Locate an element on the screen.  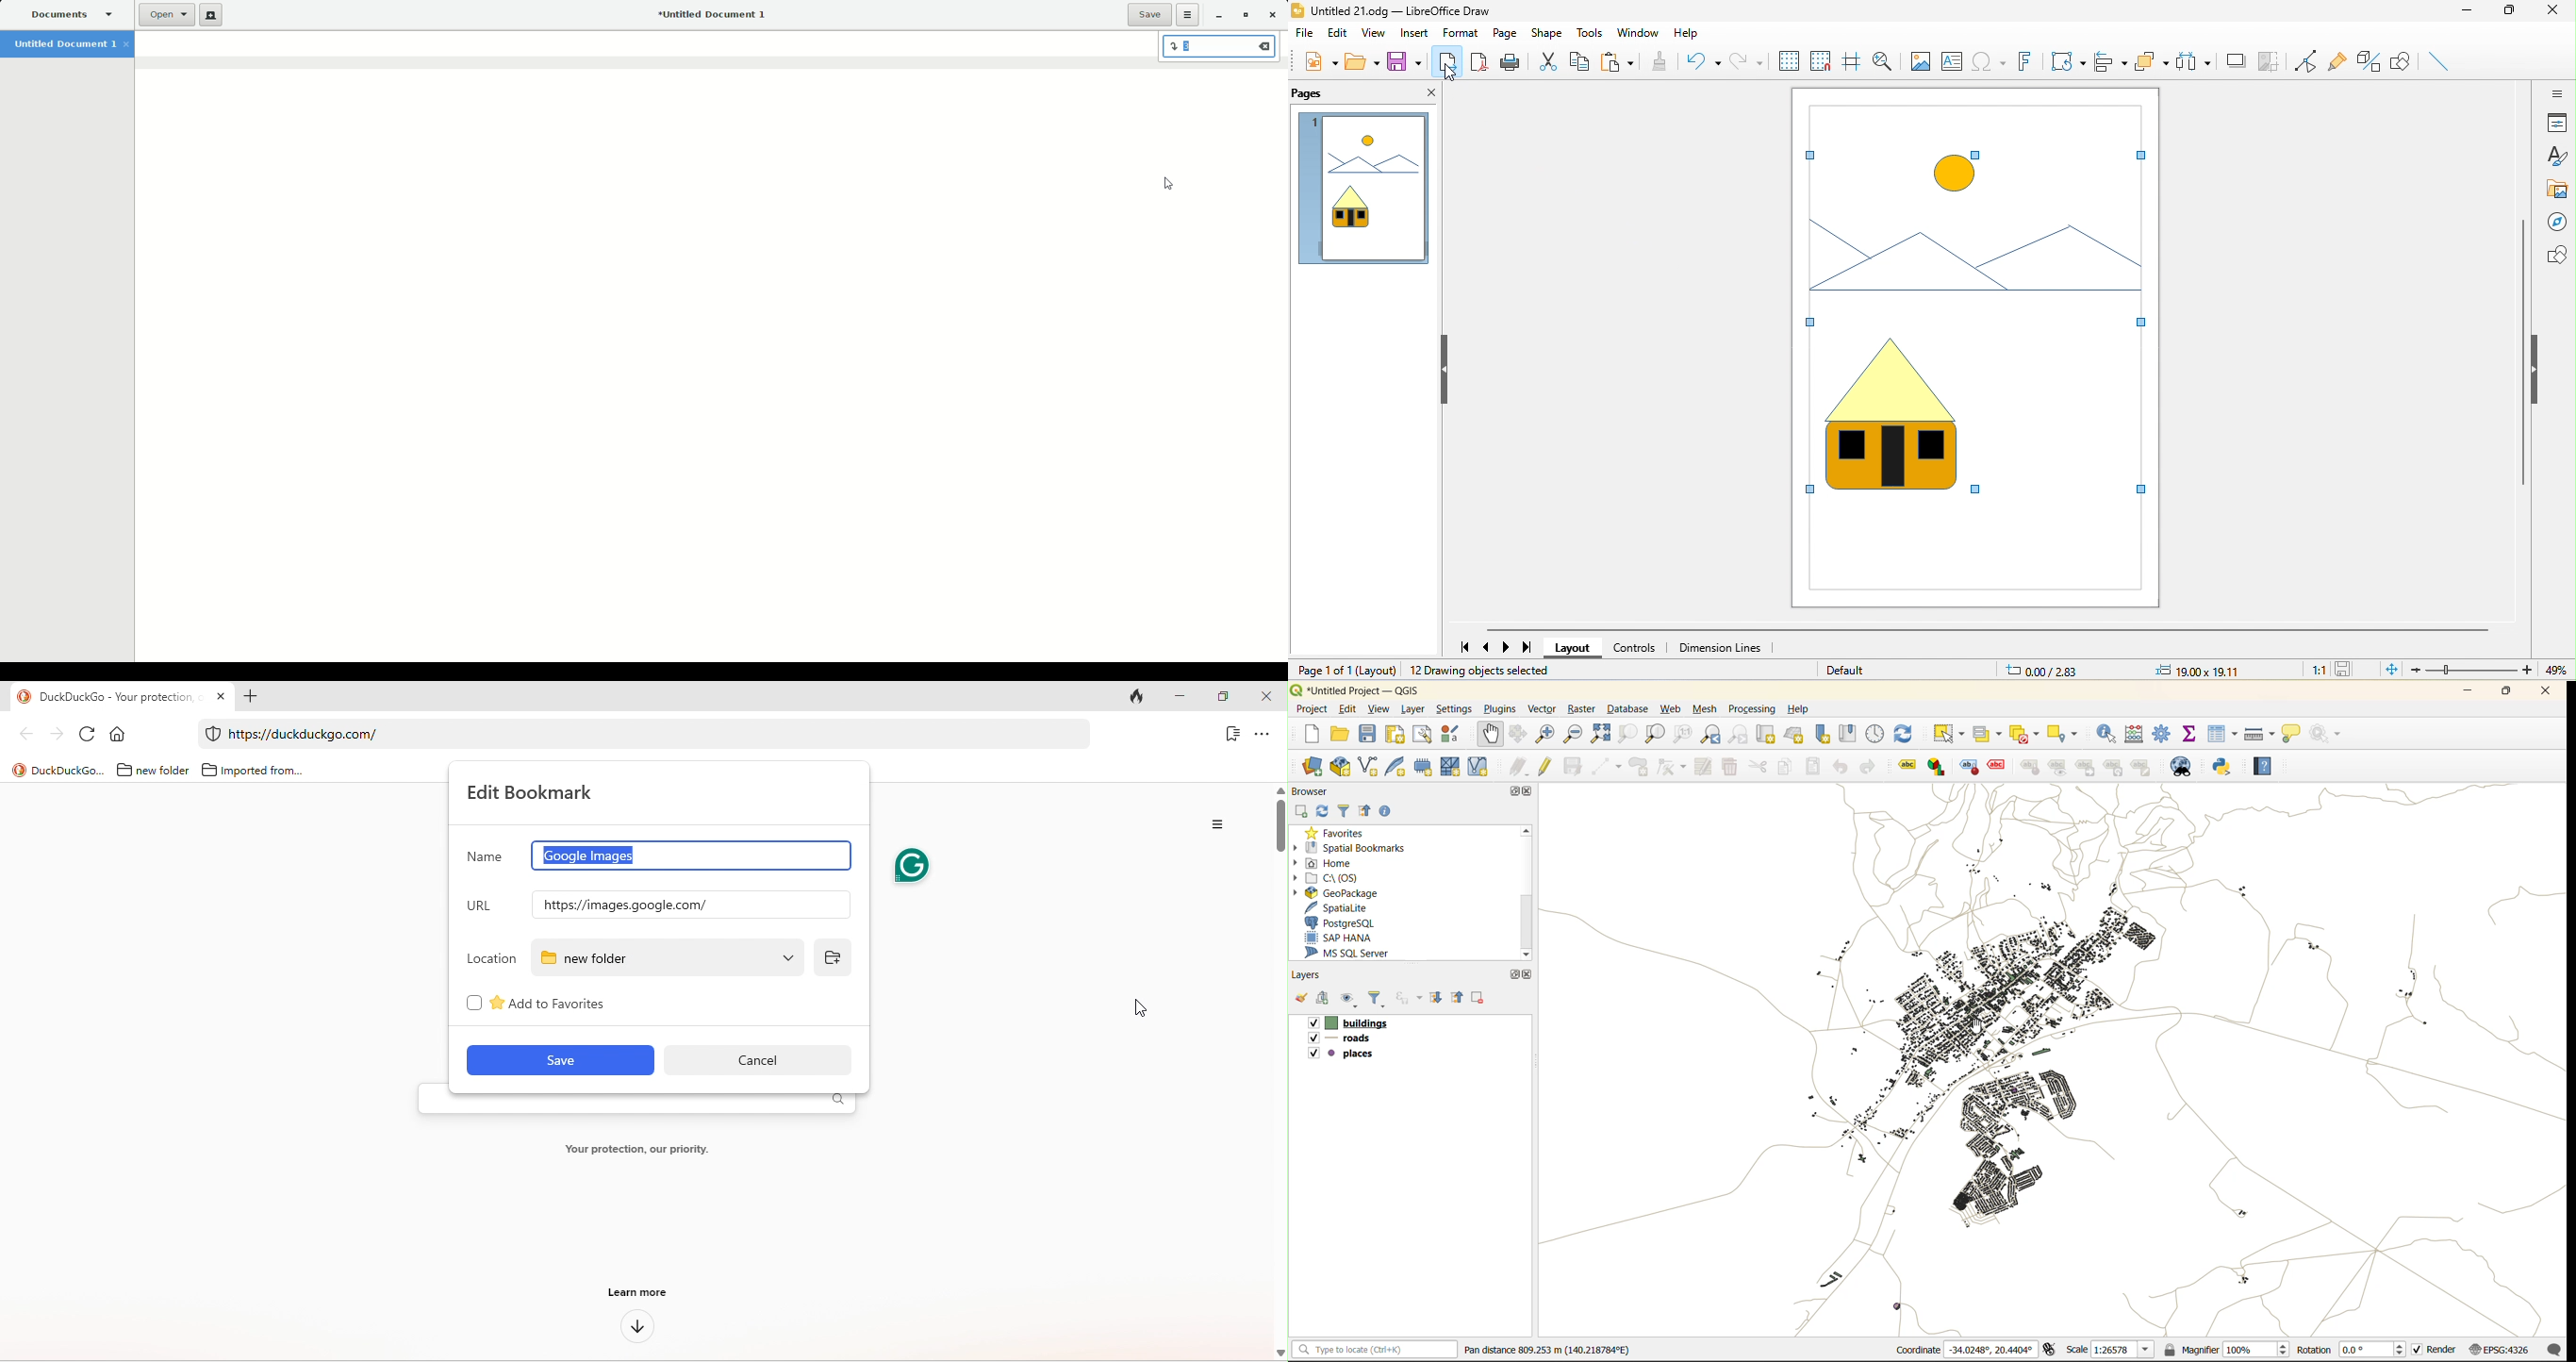
Label tool is located at coordinates (1907, 768).